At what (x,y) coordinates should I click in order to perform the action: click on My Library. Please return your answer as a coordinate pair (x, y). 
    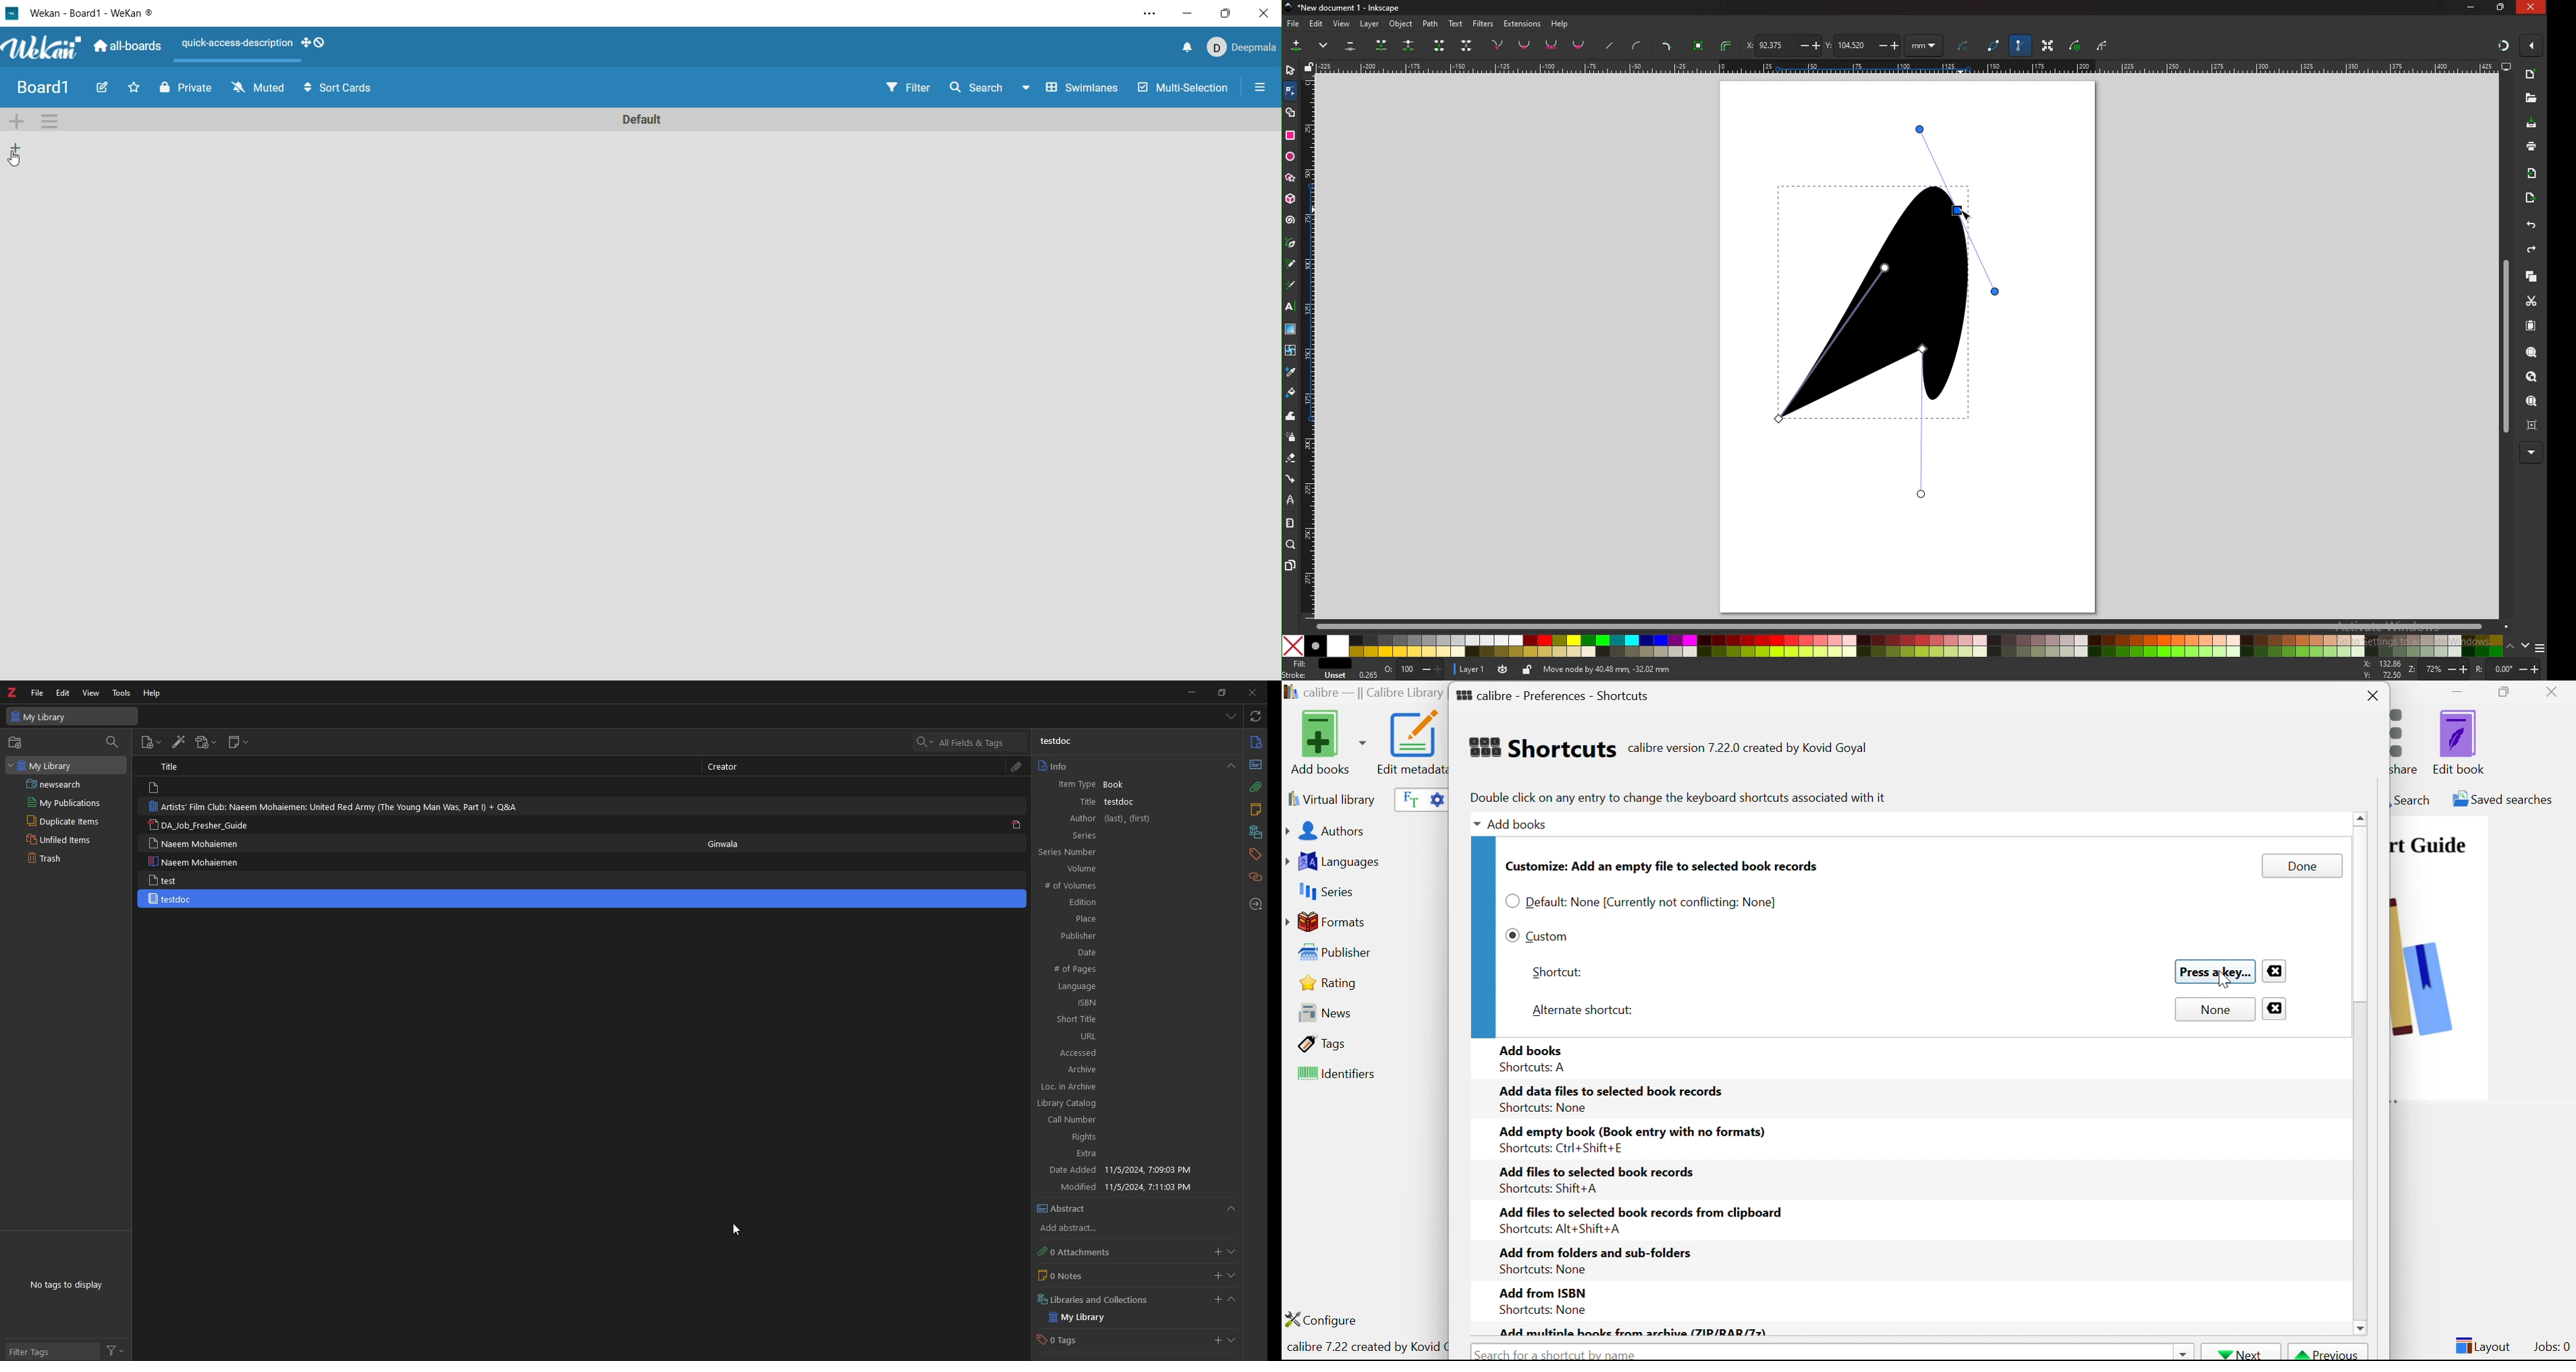
    Looking at the image, I should click on (72, 716).